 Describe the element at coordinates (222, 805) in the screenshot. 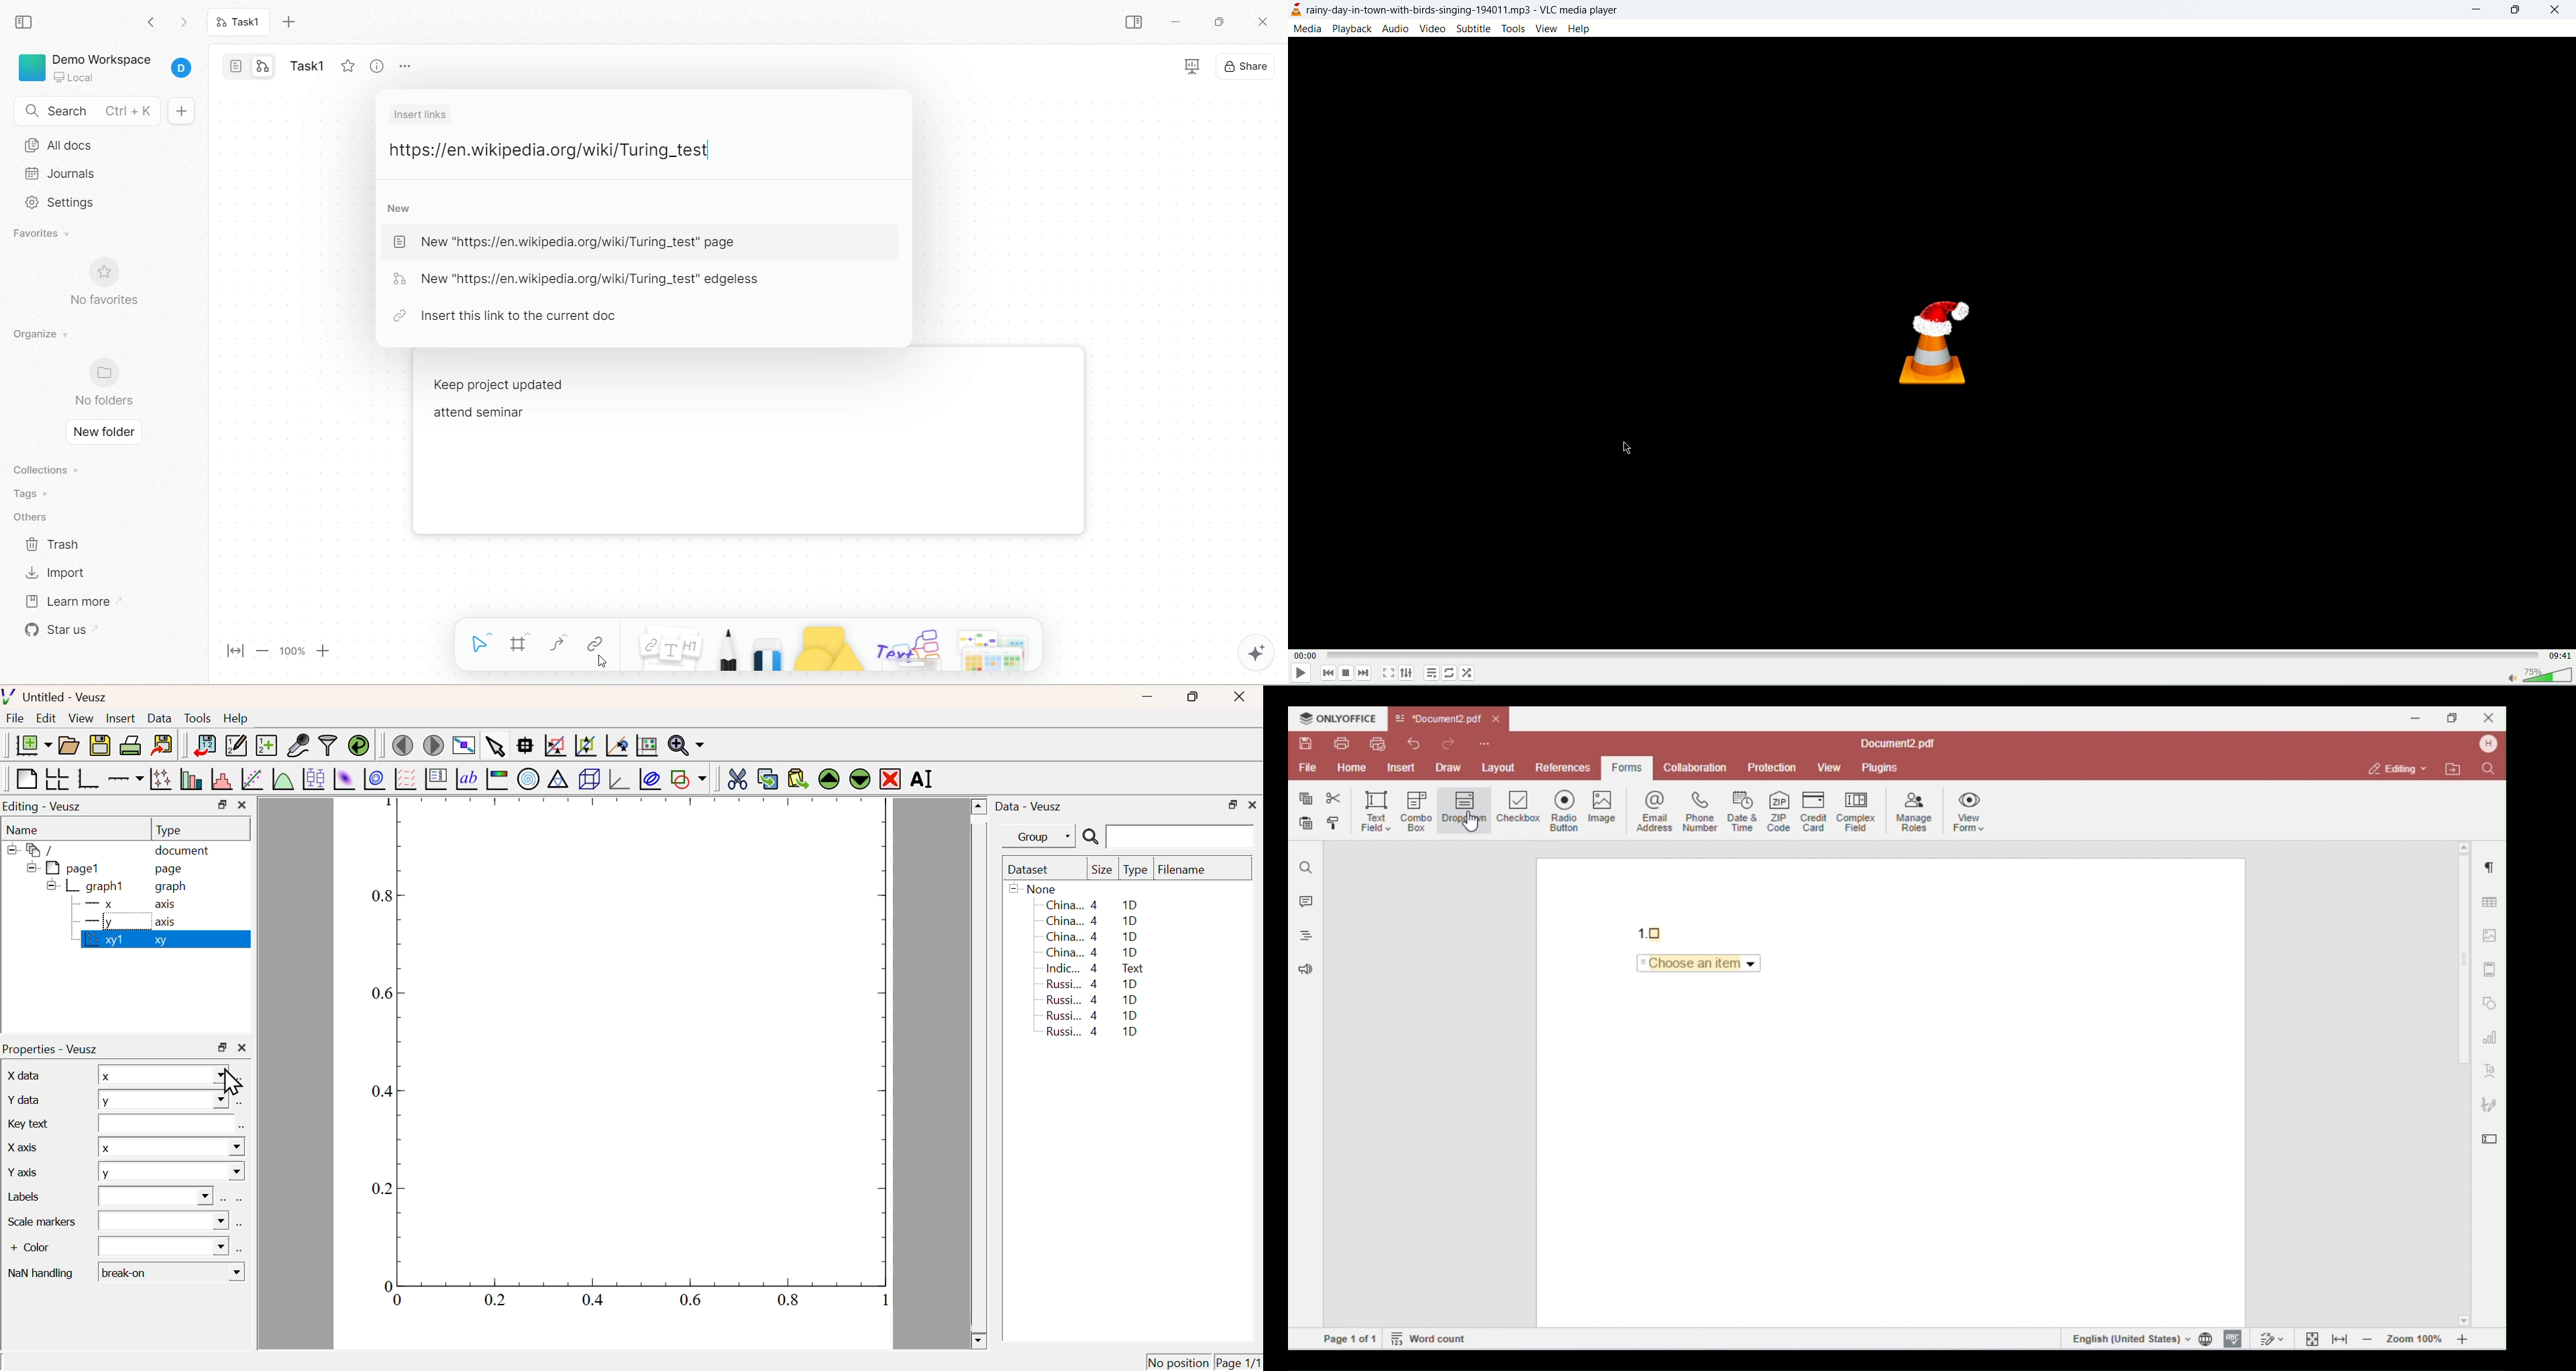

I see `Restore Down` at that location.